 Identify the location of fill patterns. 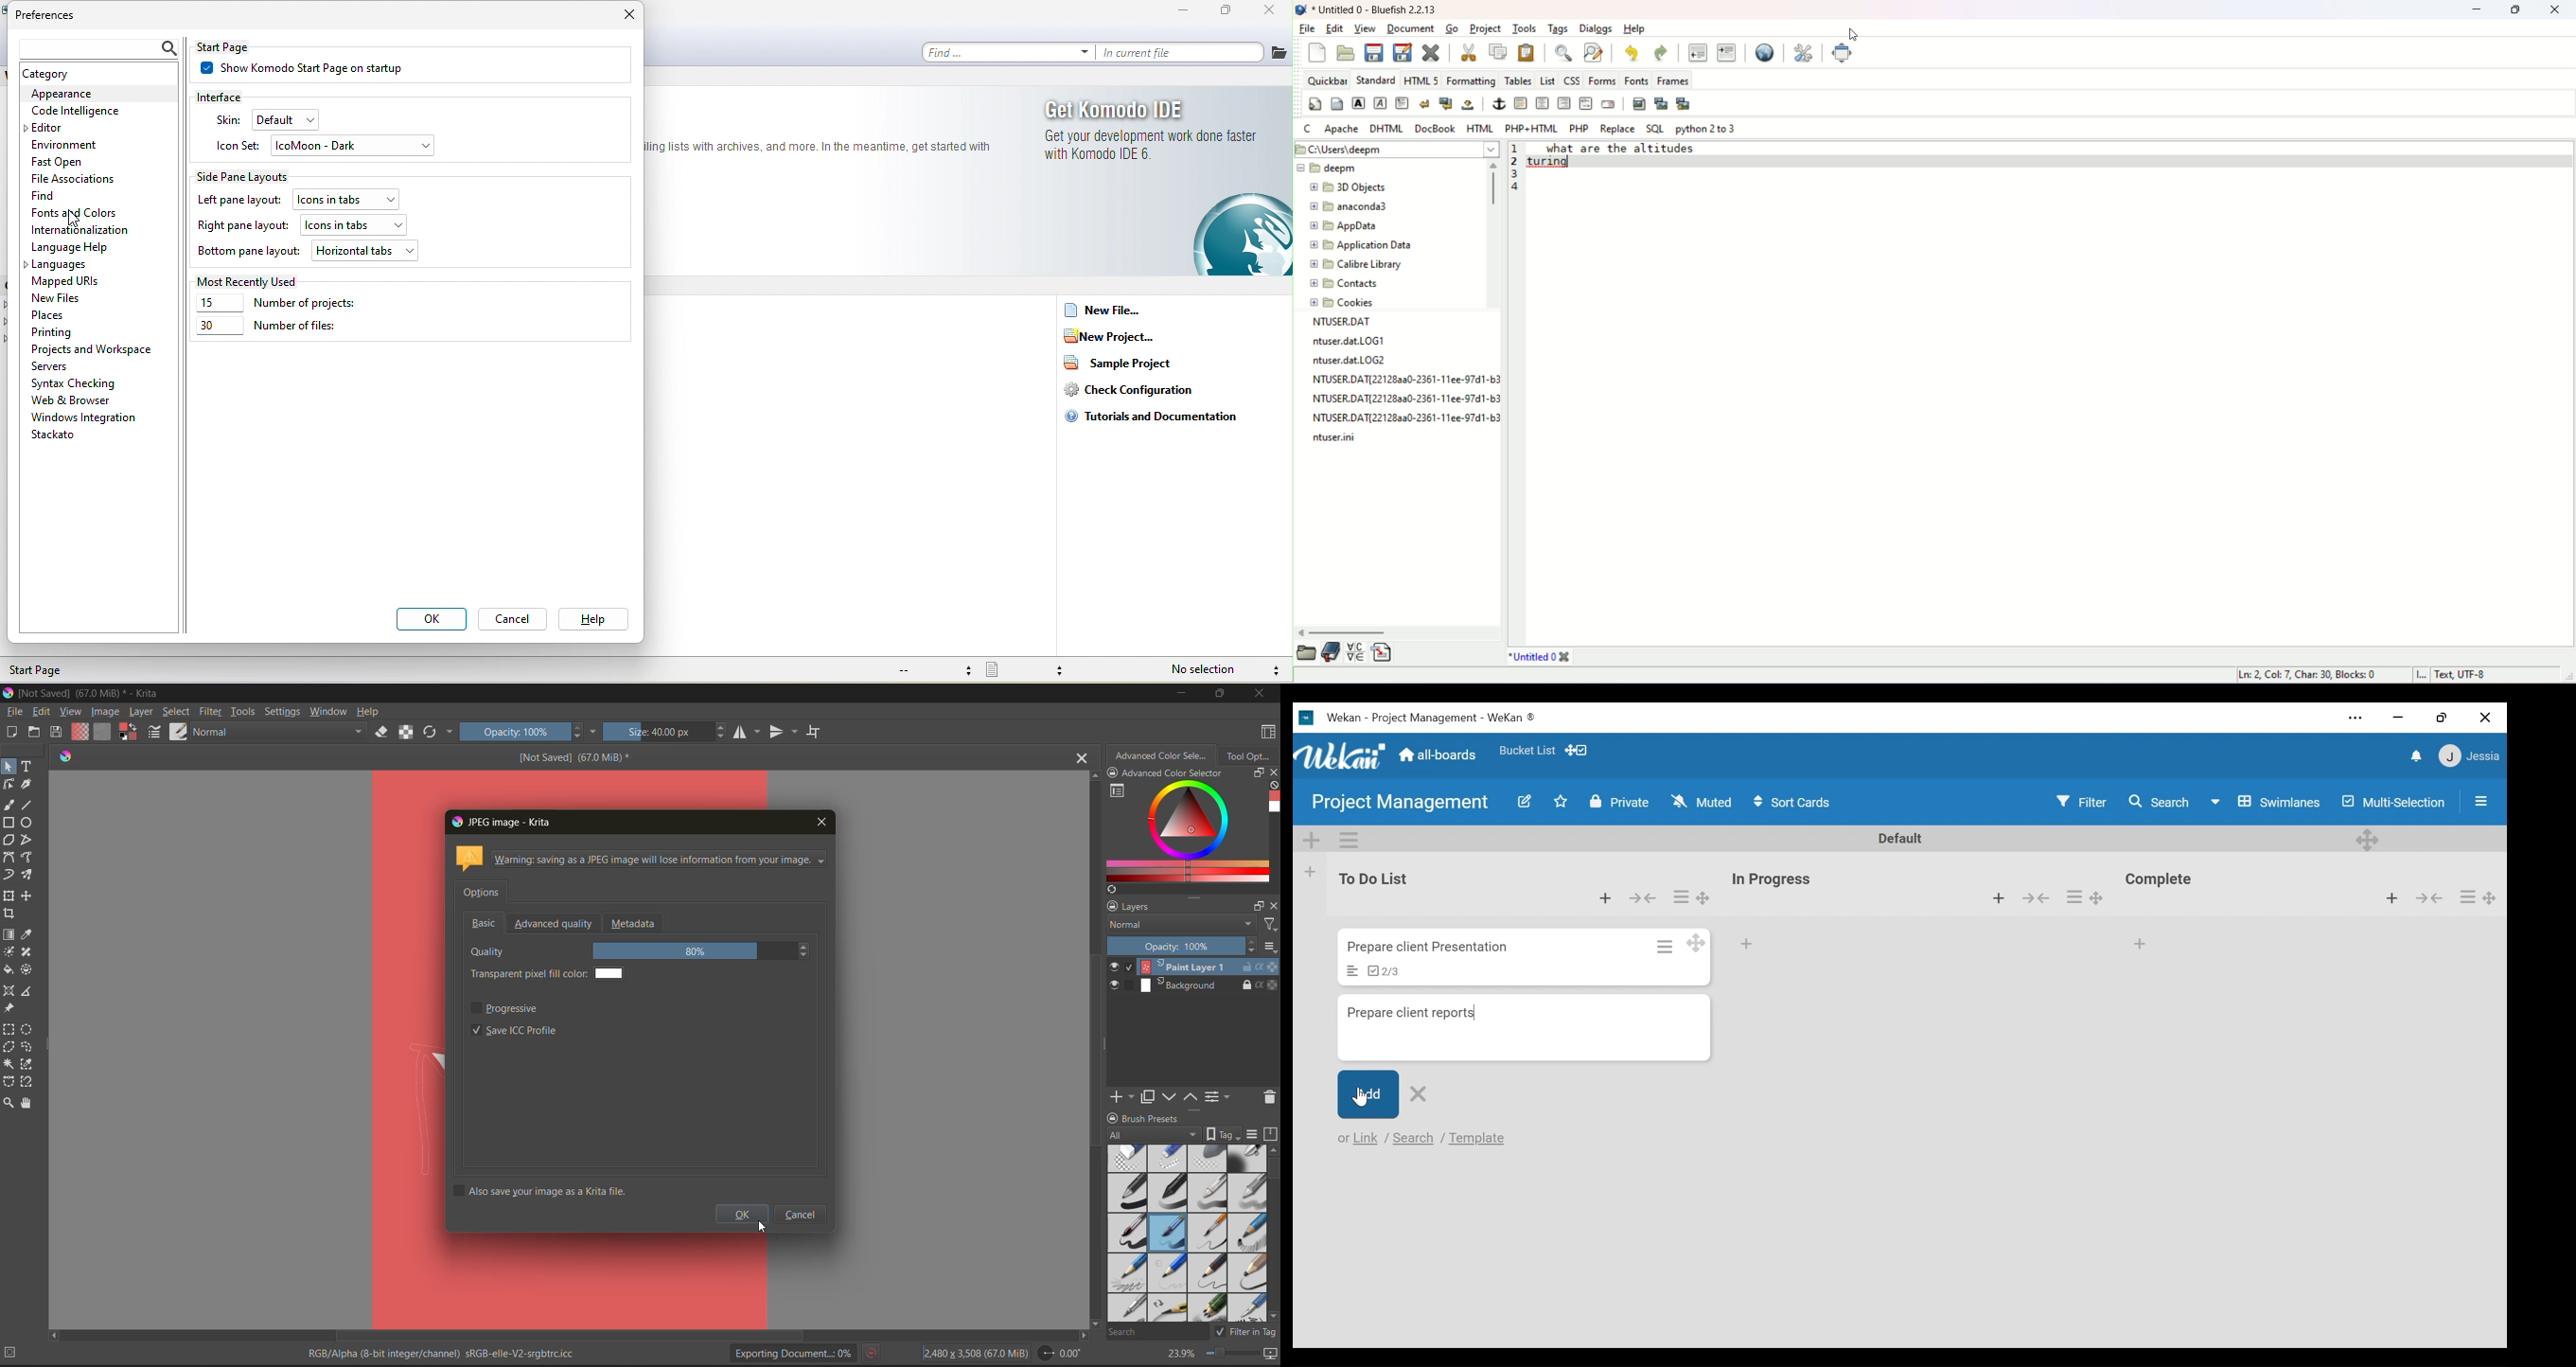
(106, 731).